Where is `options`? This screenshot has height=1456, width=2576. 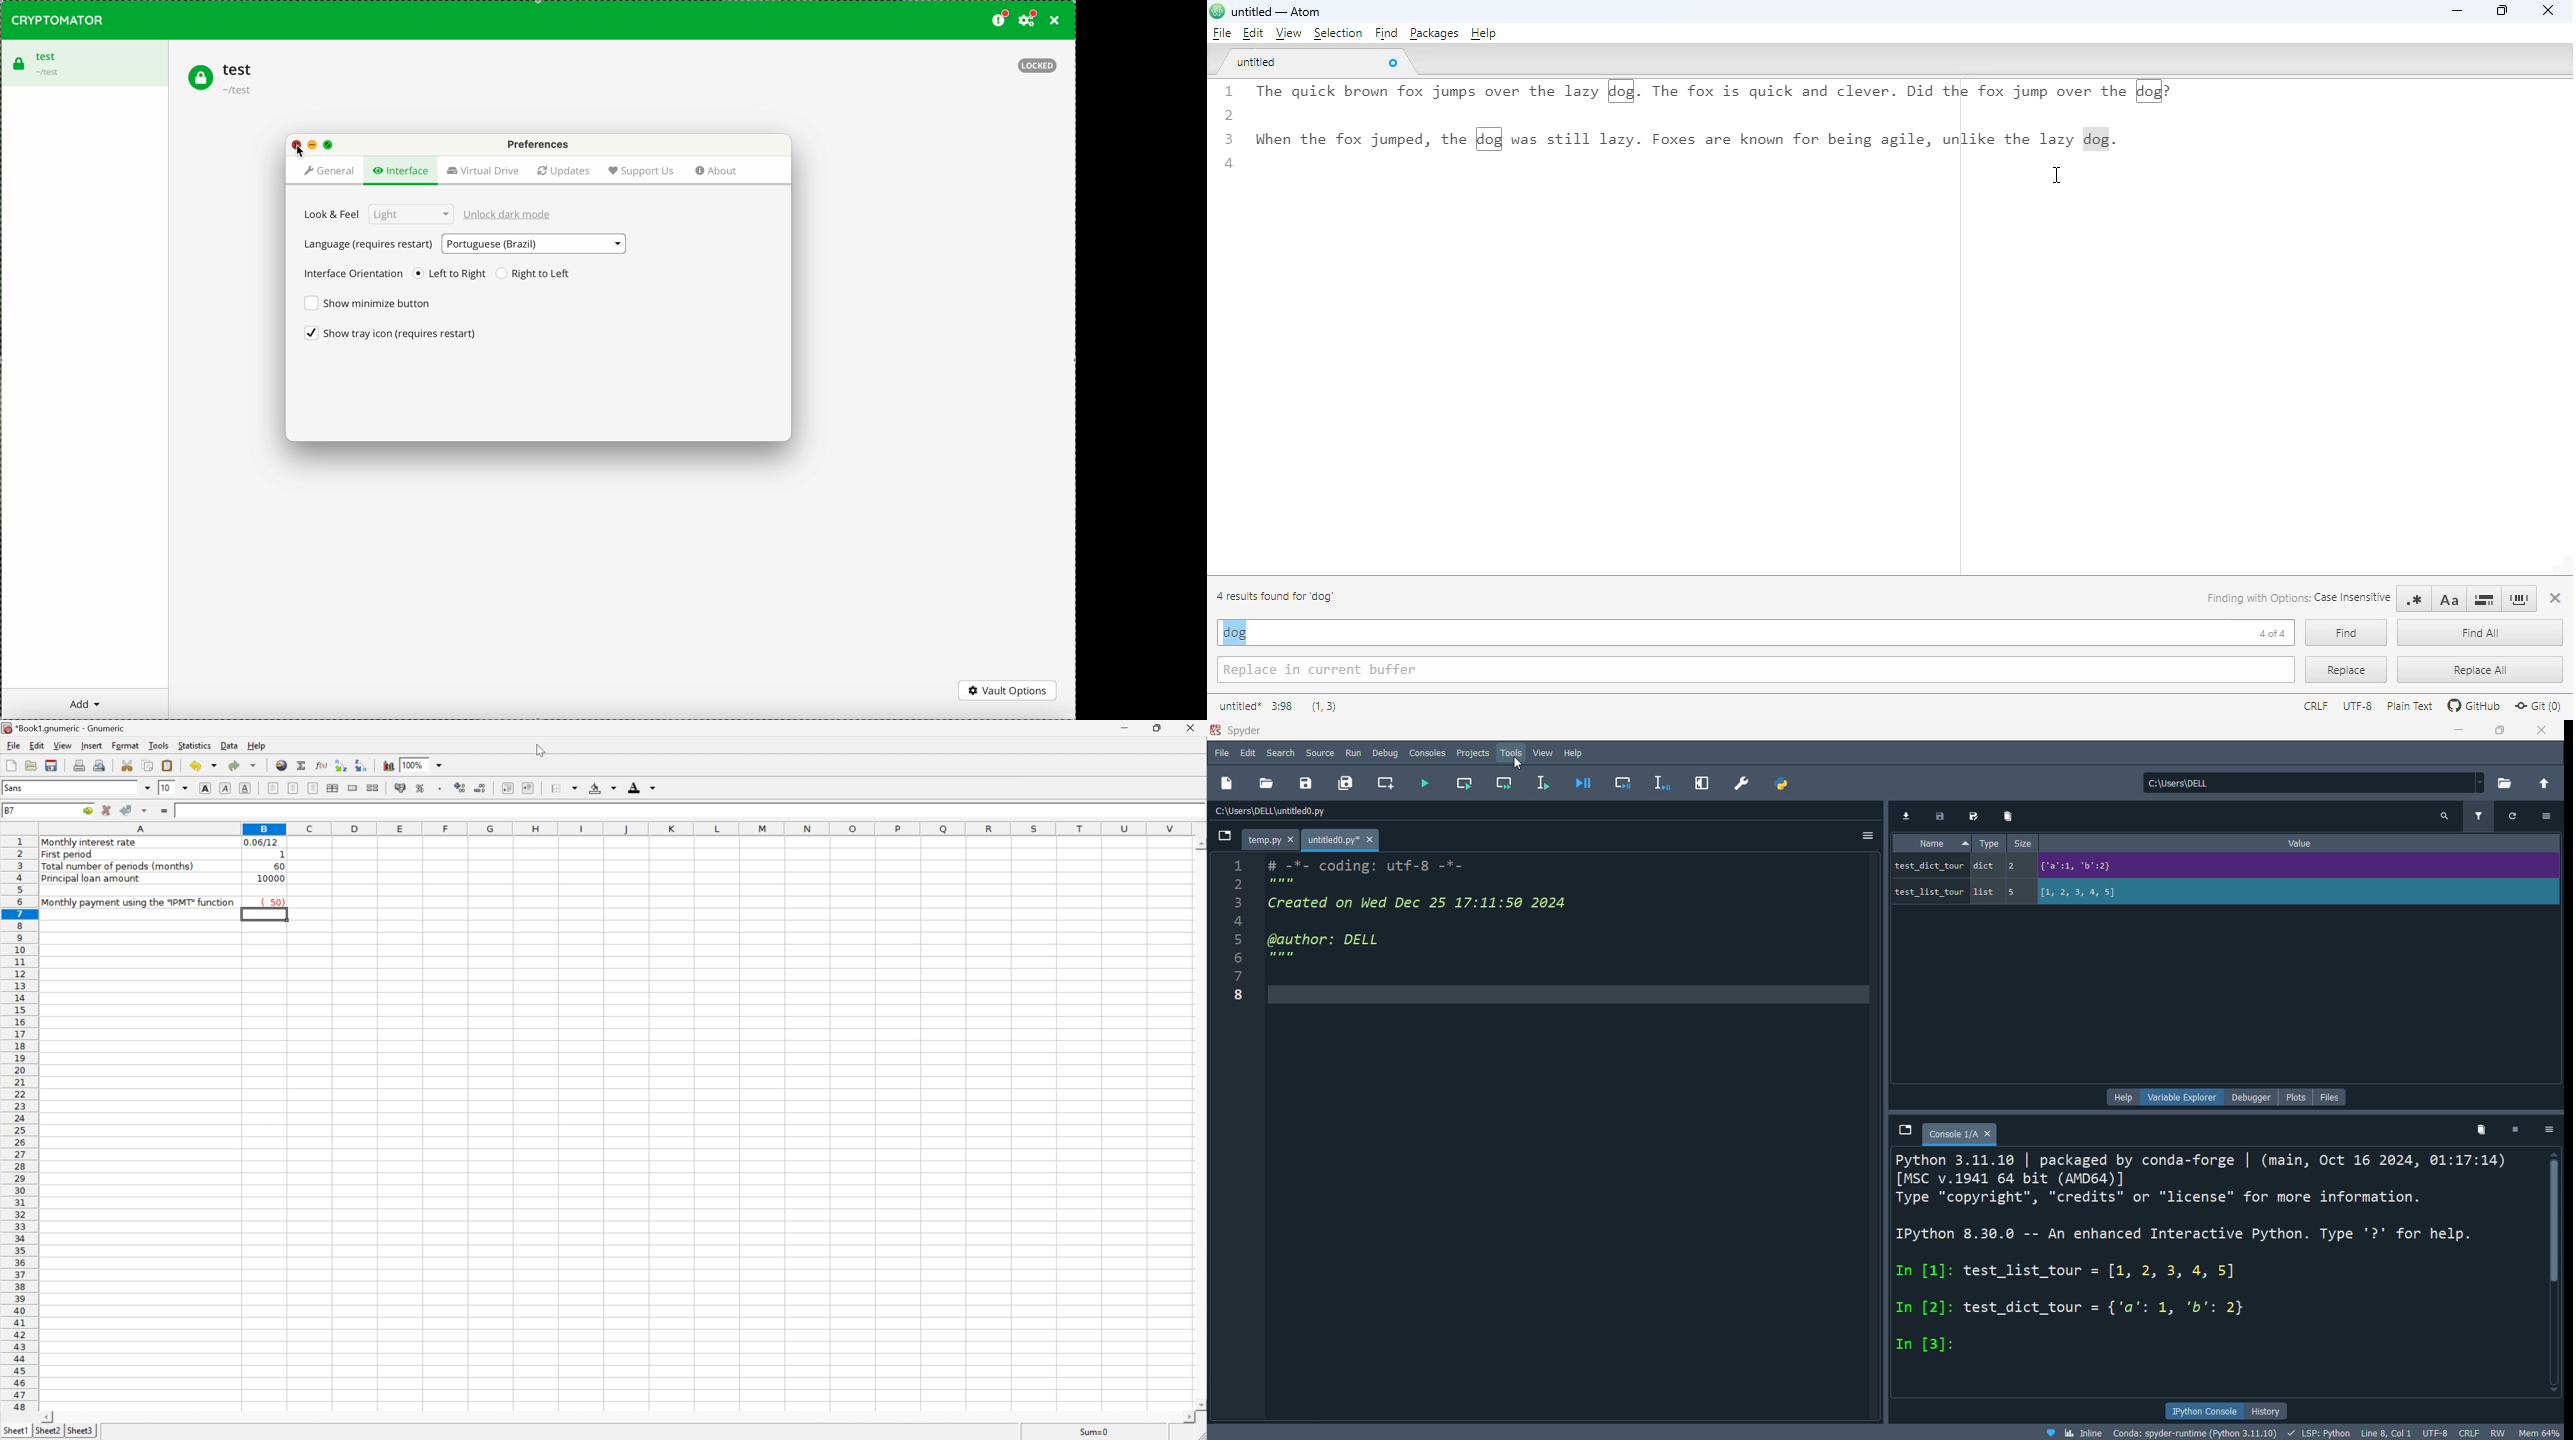 options is located at coordinates (2549, 820).